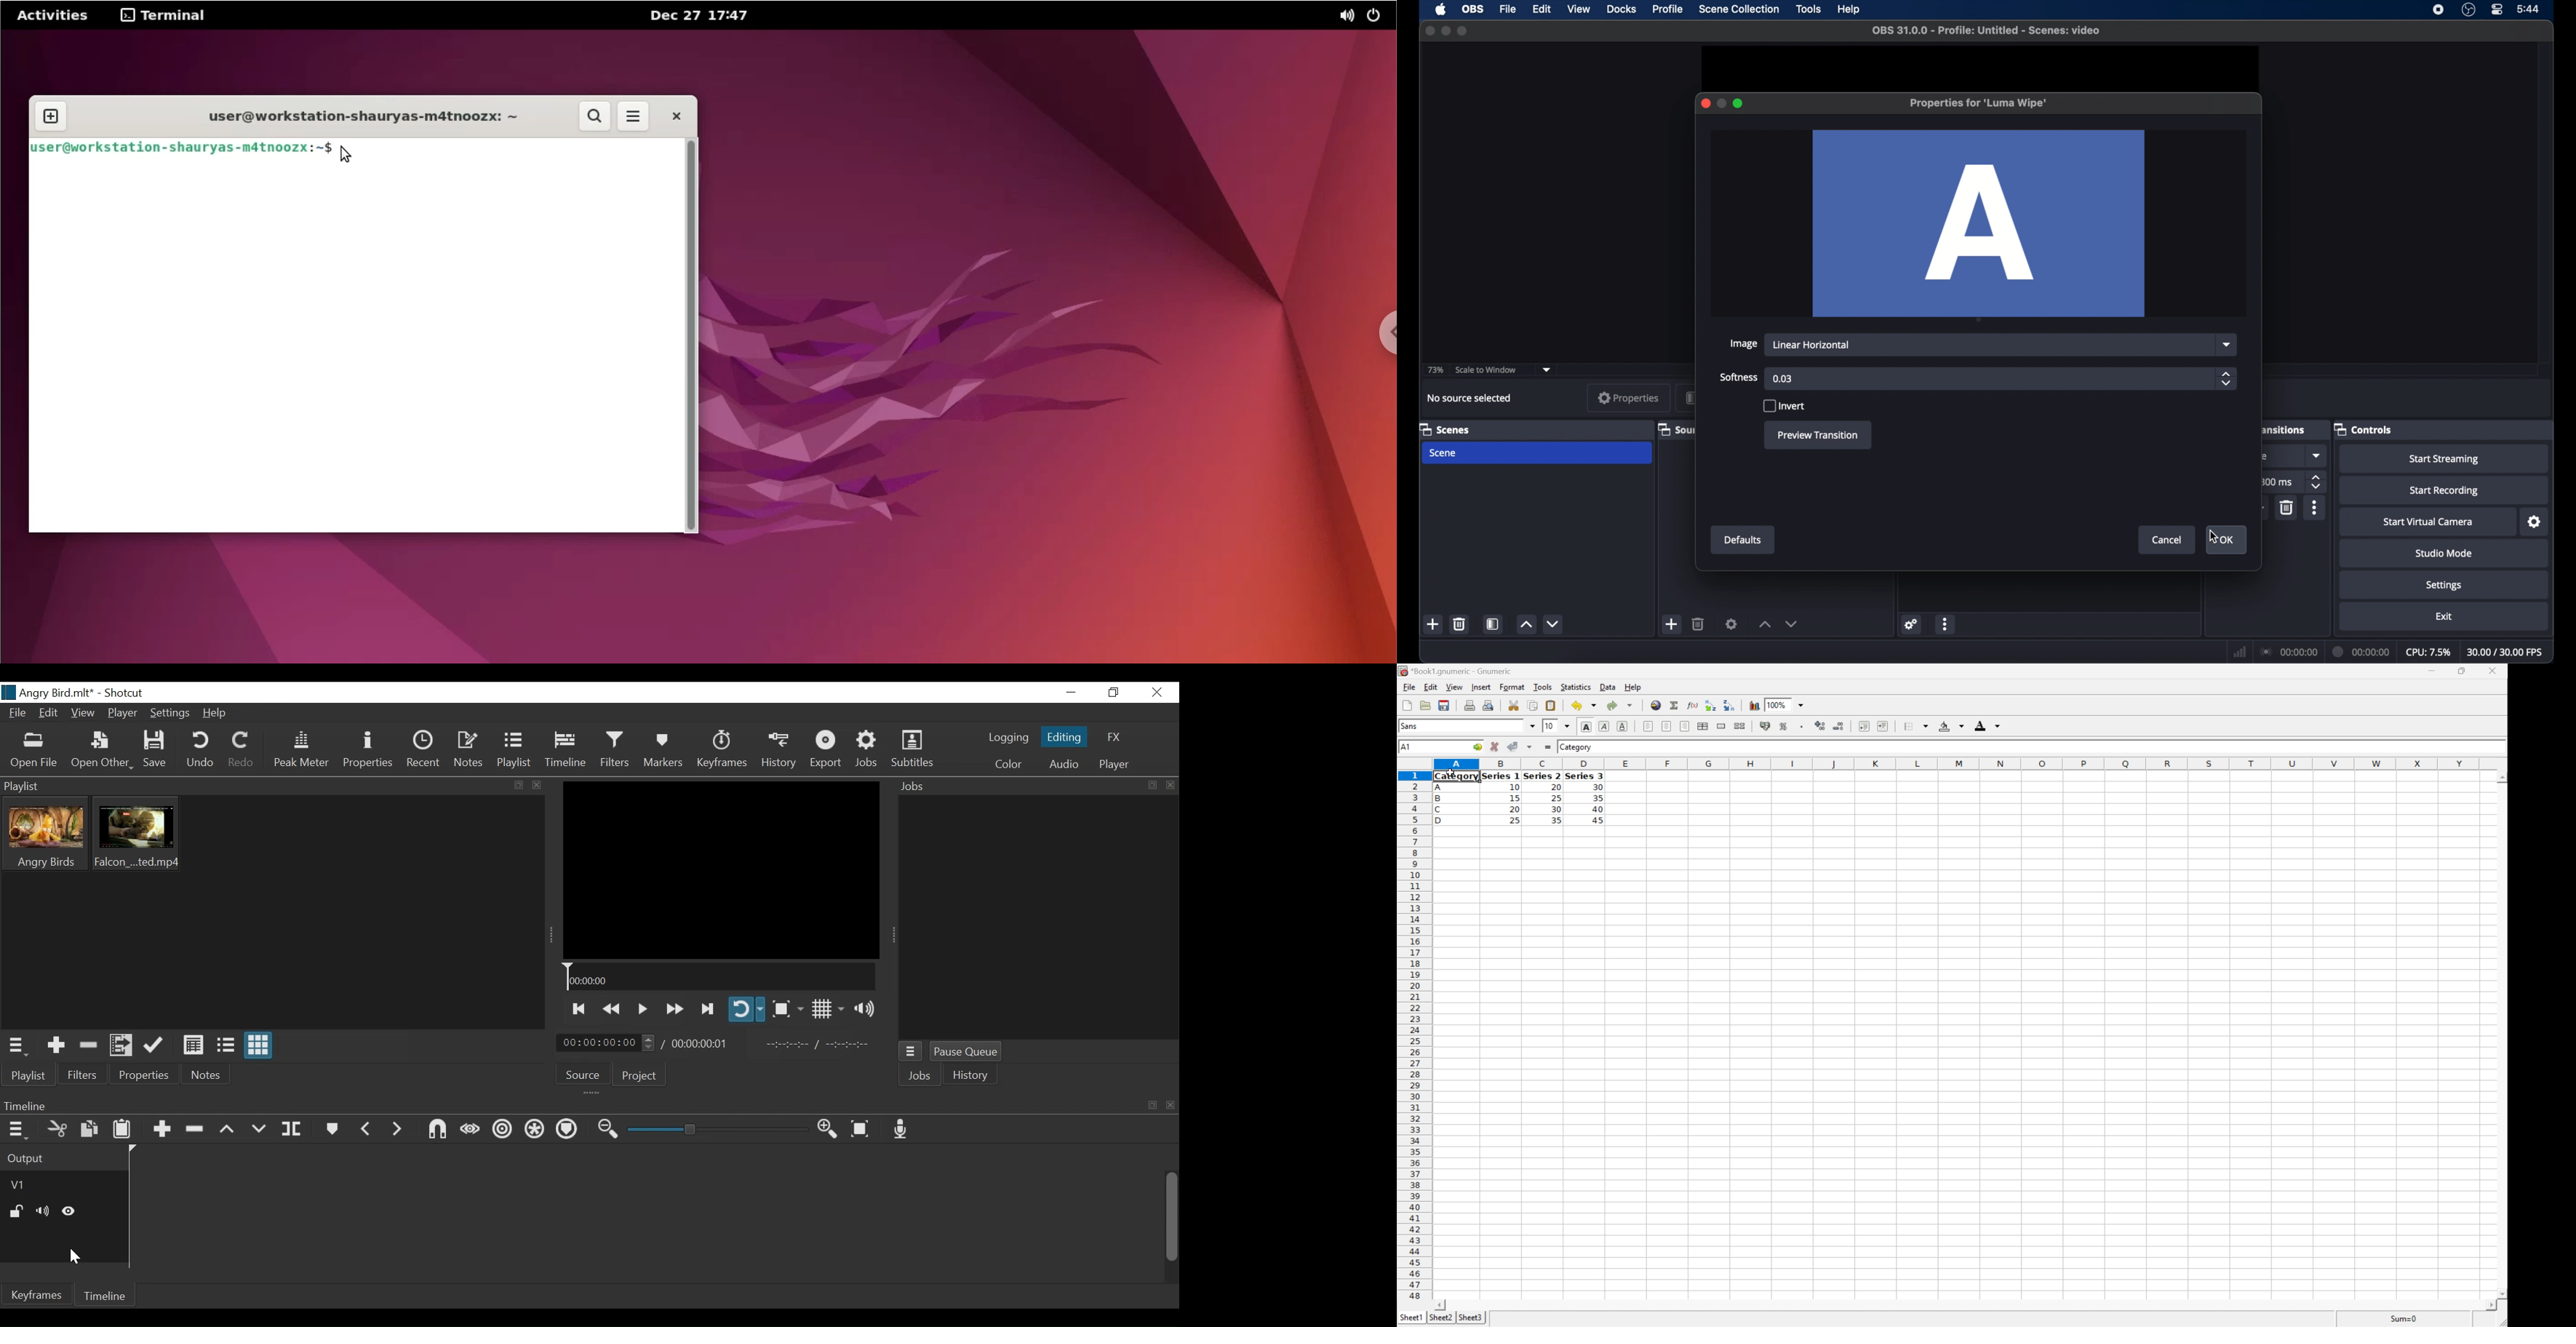  I want to click on tools, so click(1808, 9).